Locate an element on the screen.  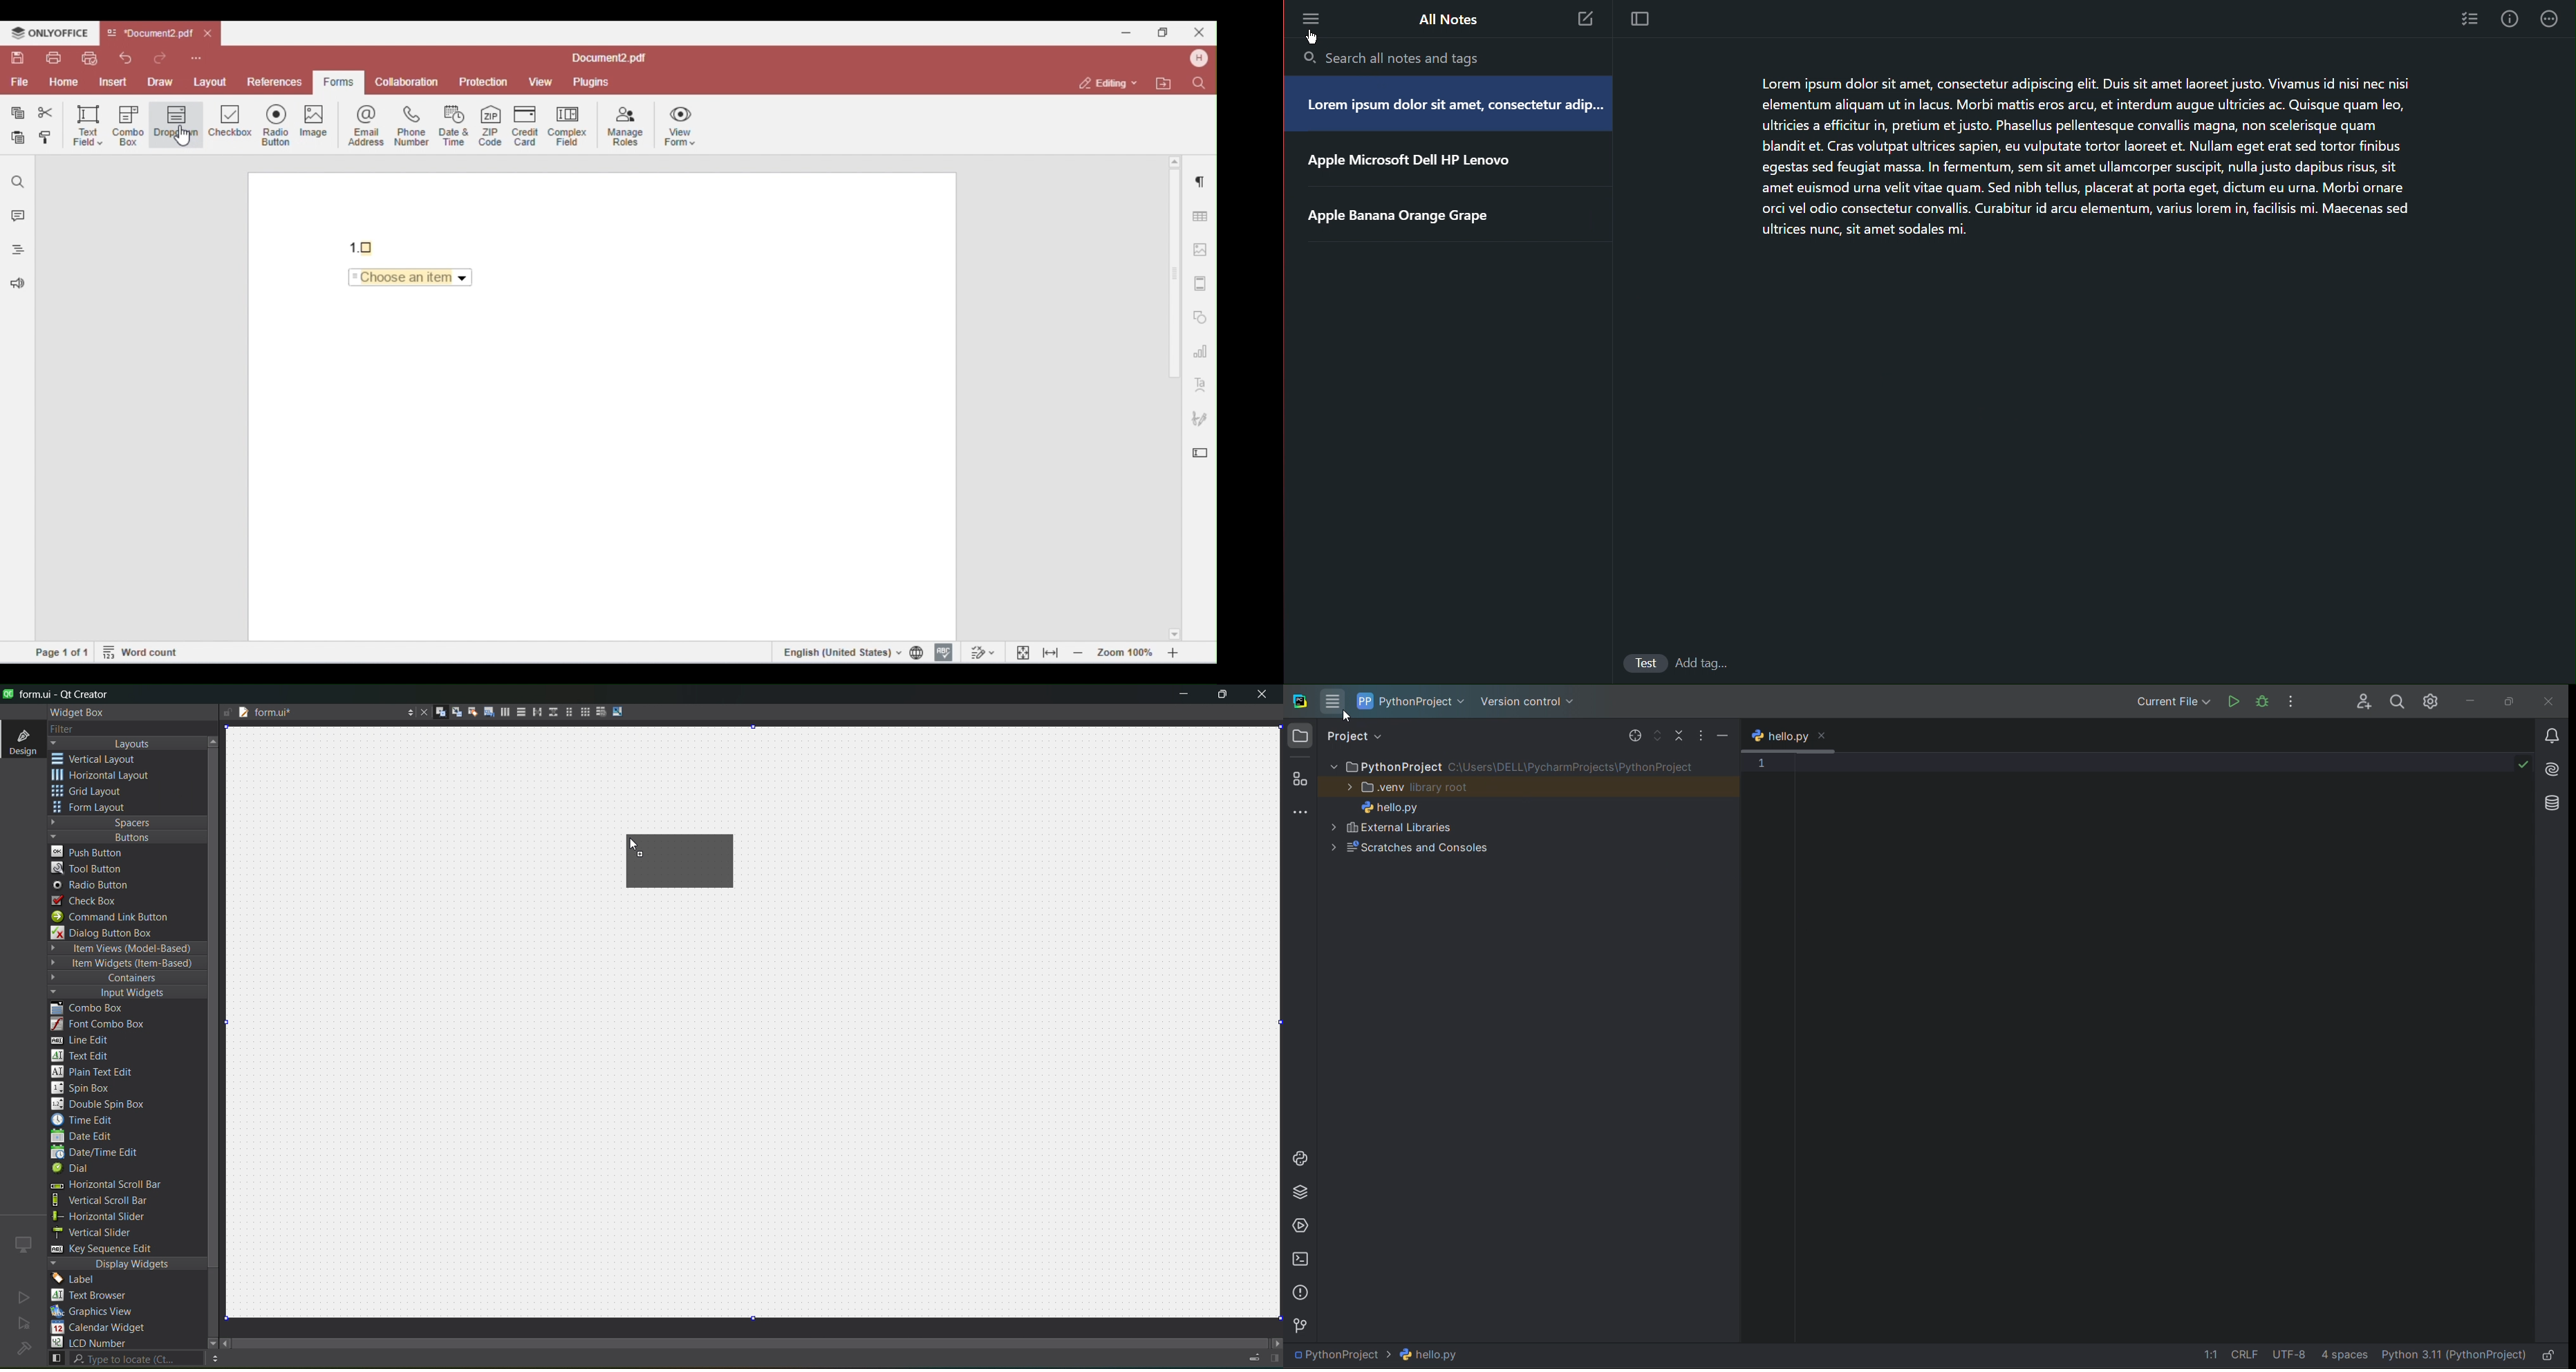
add Tags is located at coordinates (1708, 662).